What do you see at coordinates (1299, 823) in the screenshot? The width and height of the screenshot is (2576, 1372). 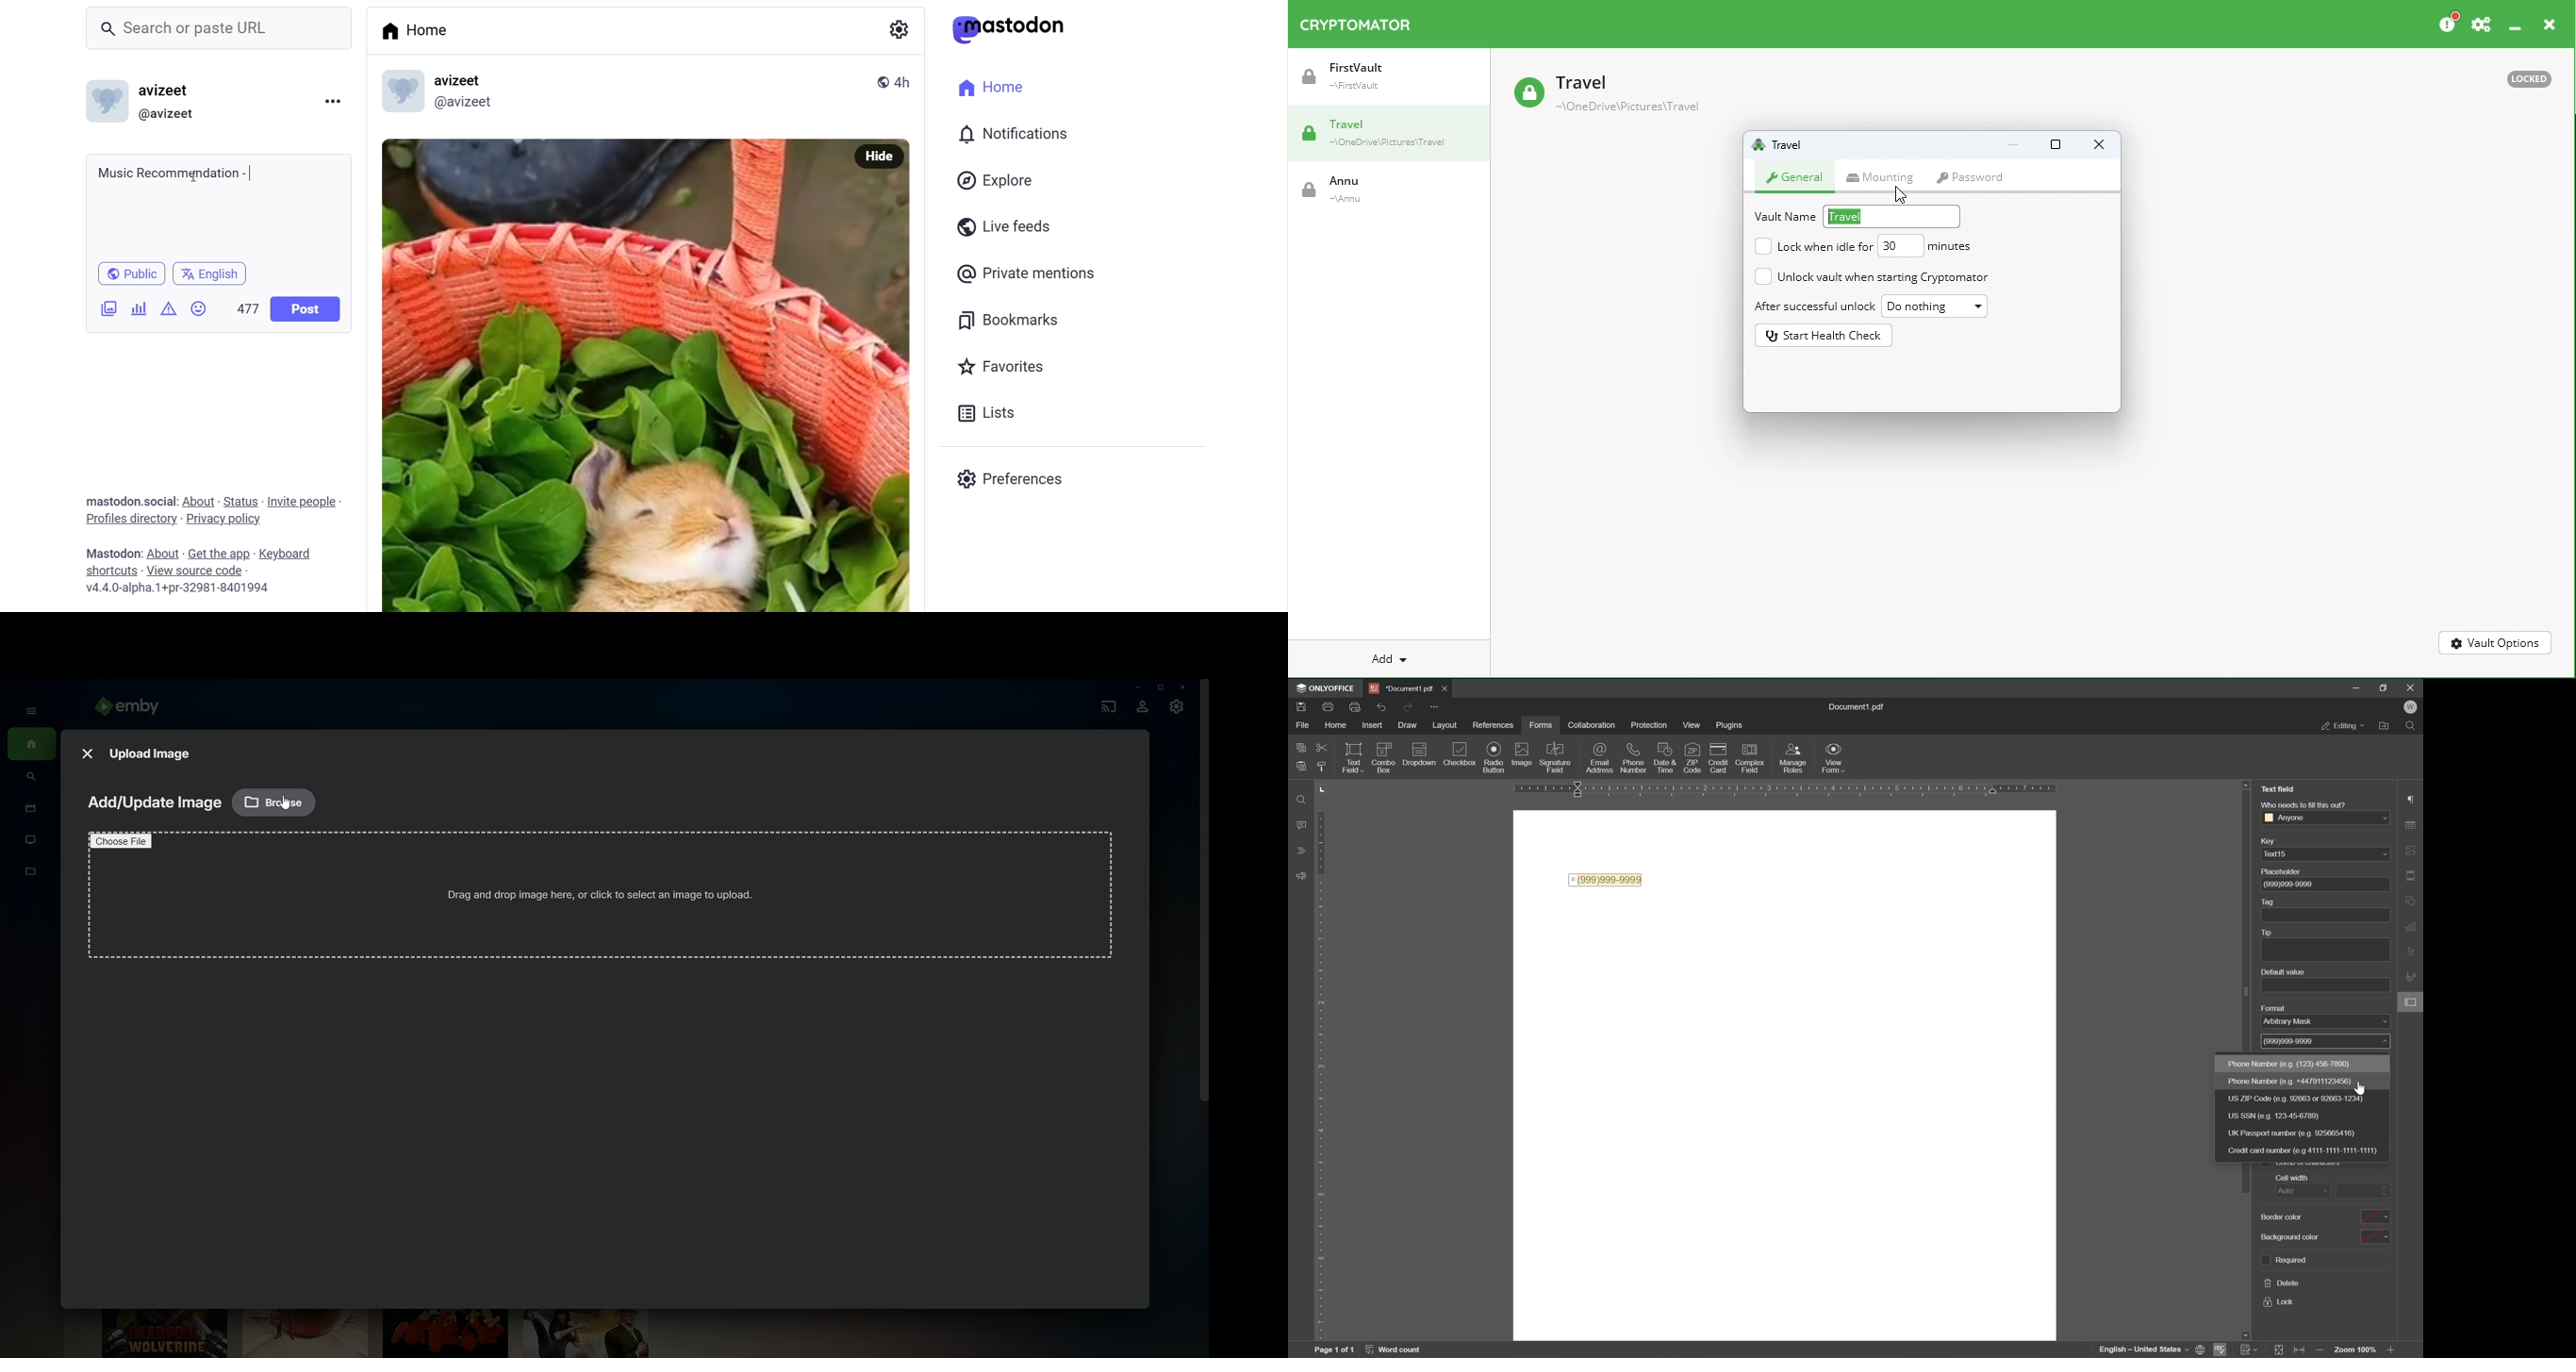 I see `comments` at bounding box center [1299, 823].